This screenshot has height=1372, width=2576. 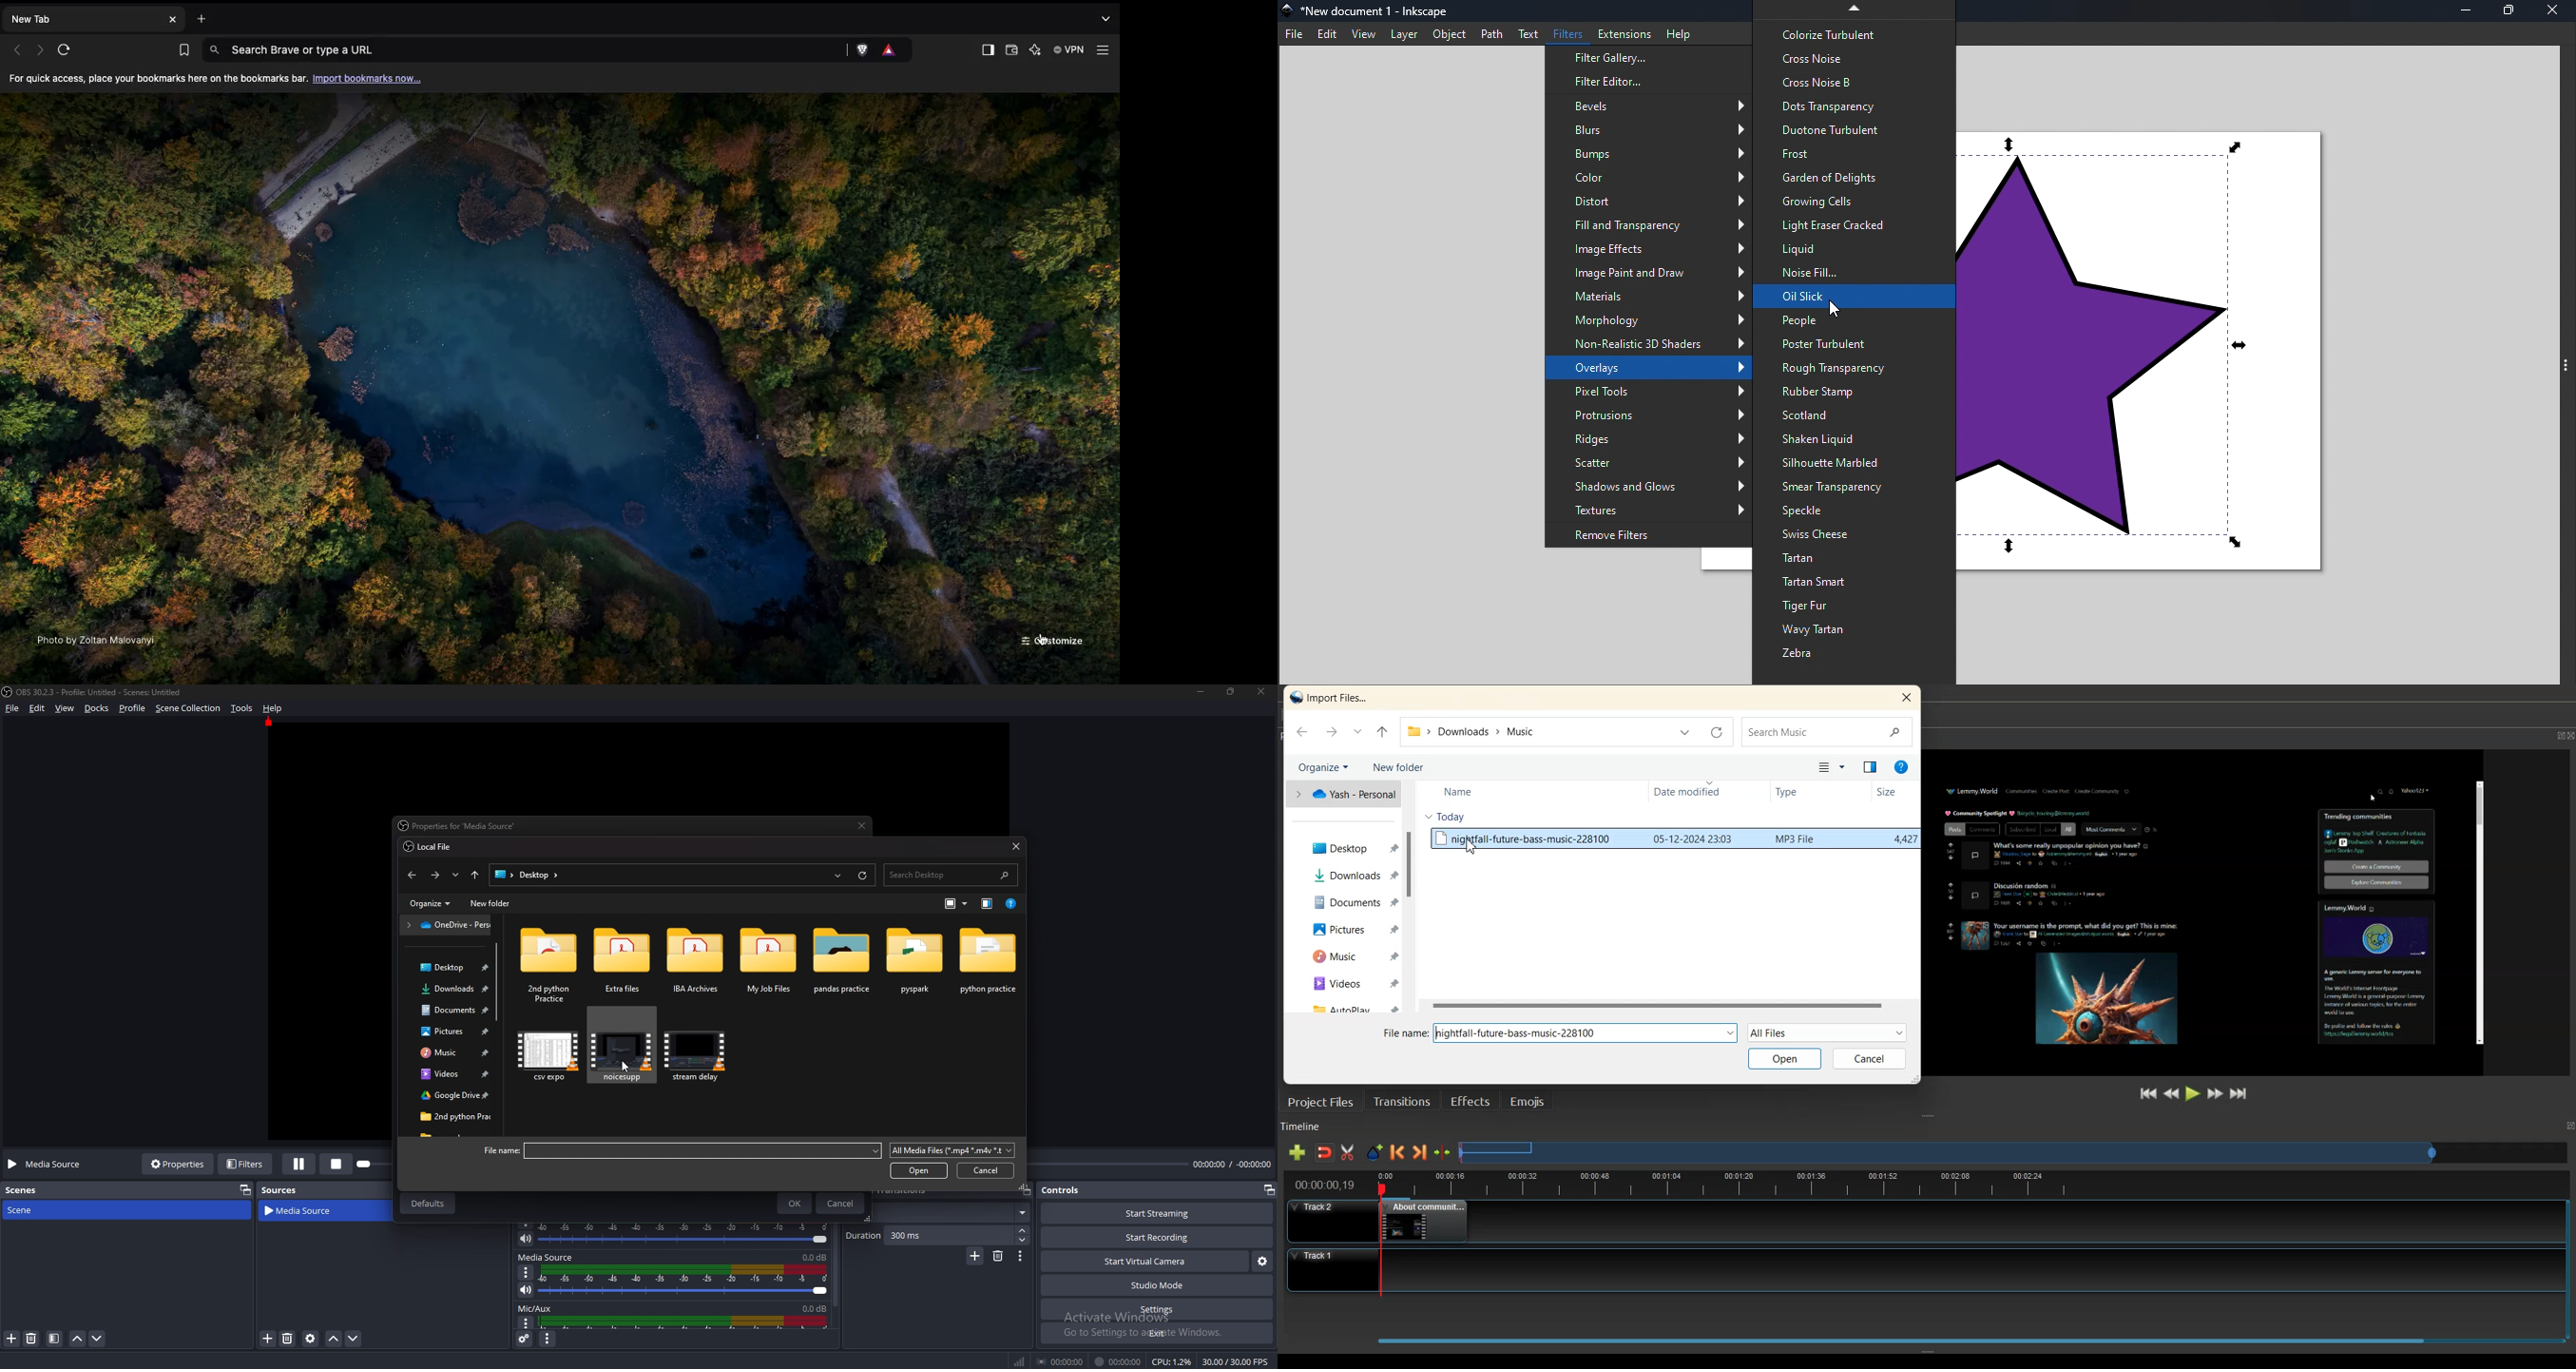 What do you see at coordinates (529, 875) in the screenshot?
I see `desktop` at bounding box center [529, 875].